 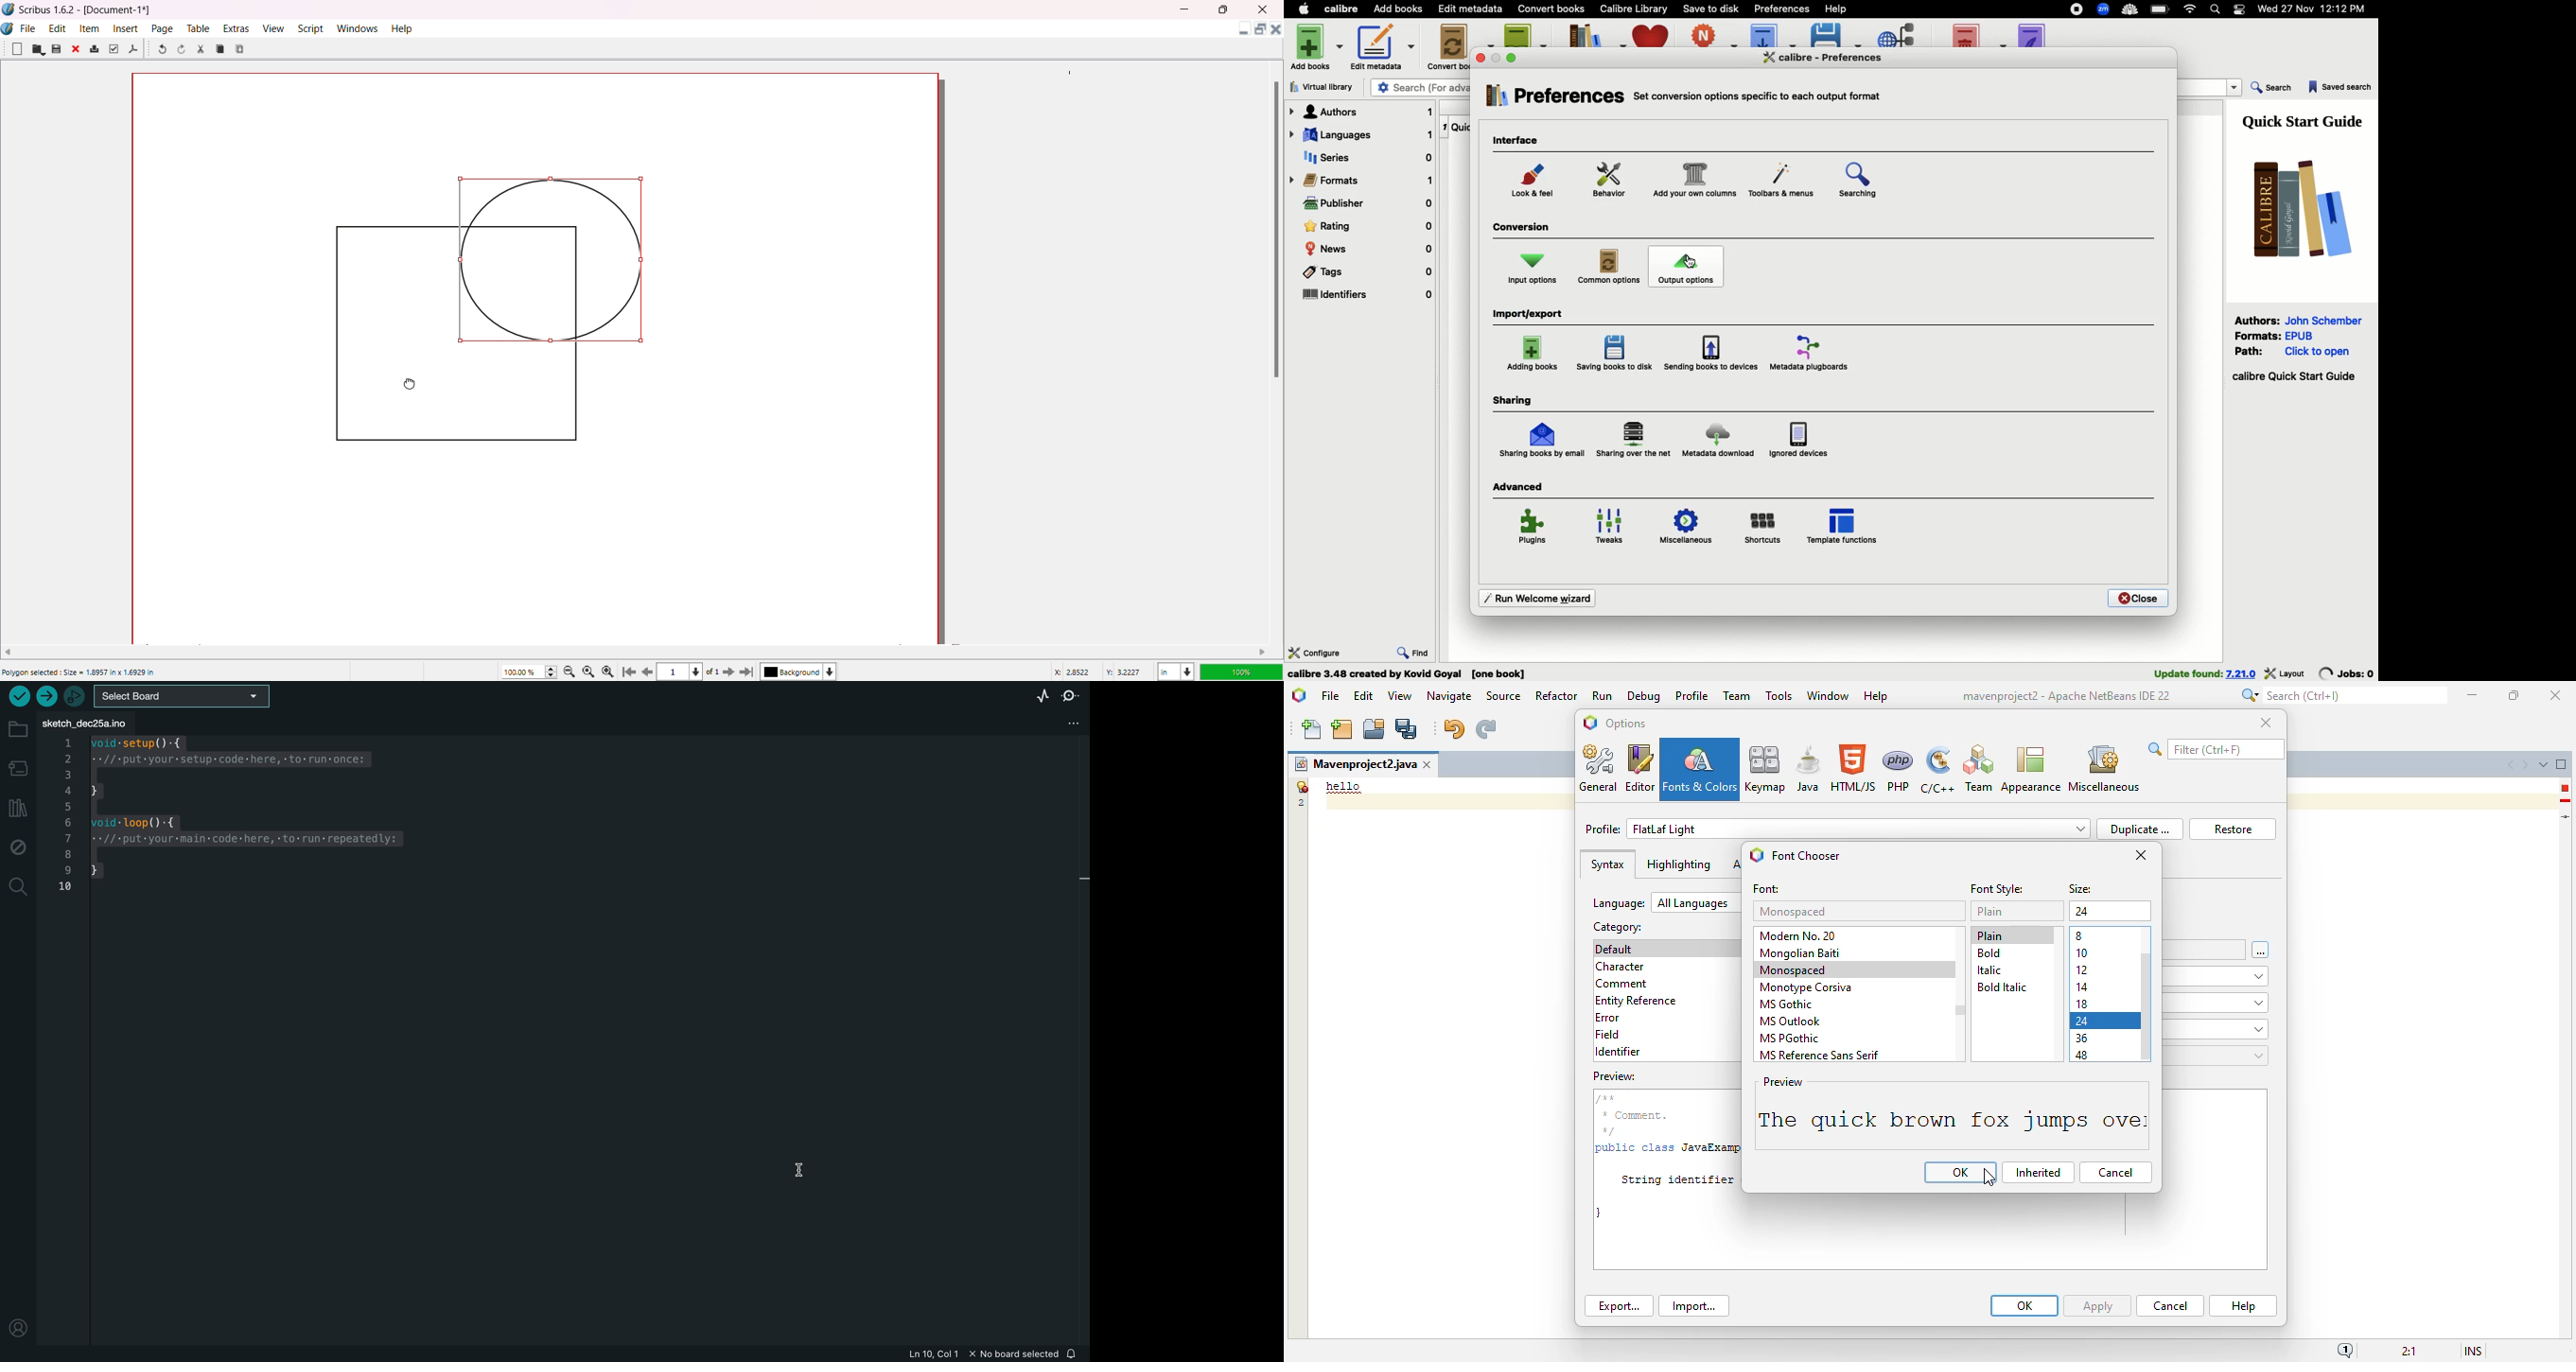 What do you see at coordinates (1176, 670) in the screenshot?
I see `Unit` at bounding box center [1176, 670].